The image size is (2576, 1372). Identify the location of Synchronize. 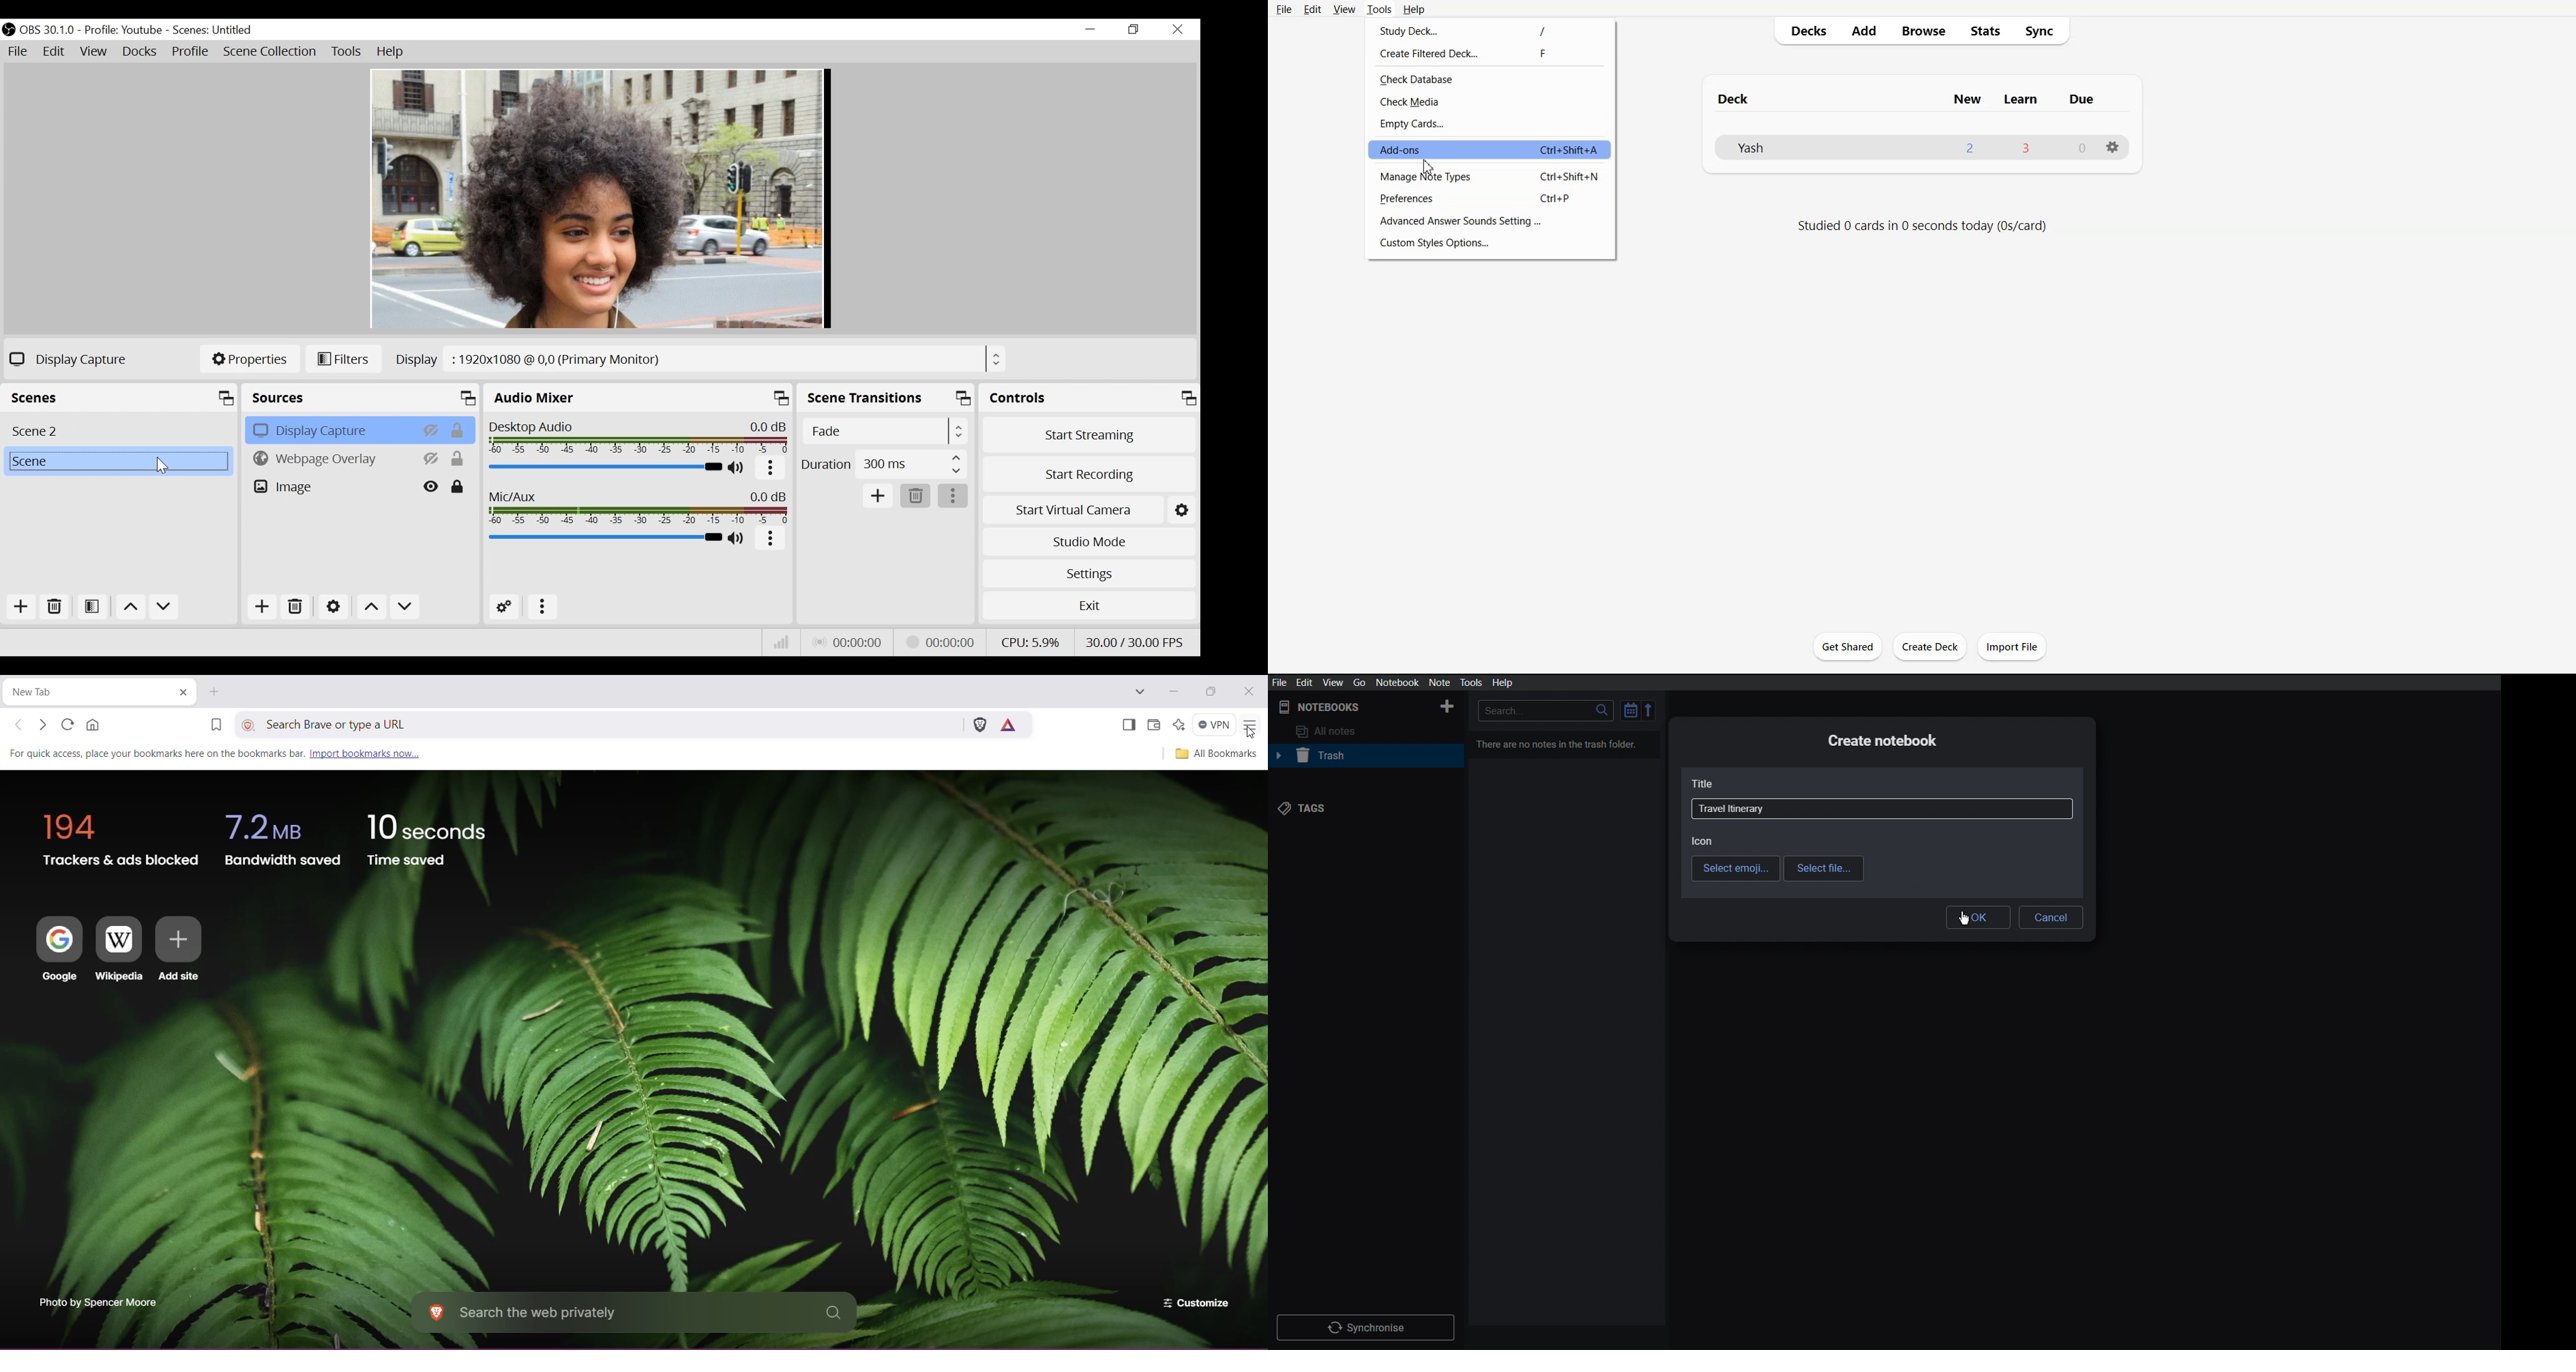
(1366, 1327).